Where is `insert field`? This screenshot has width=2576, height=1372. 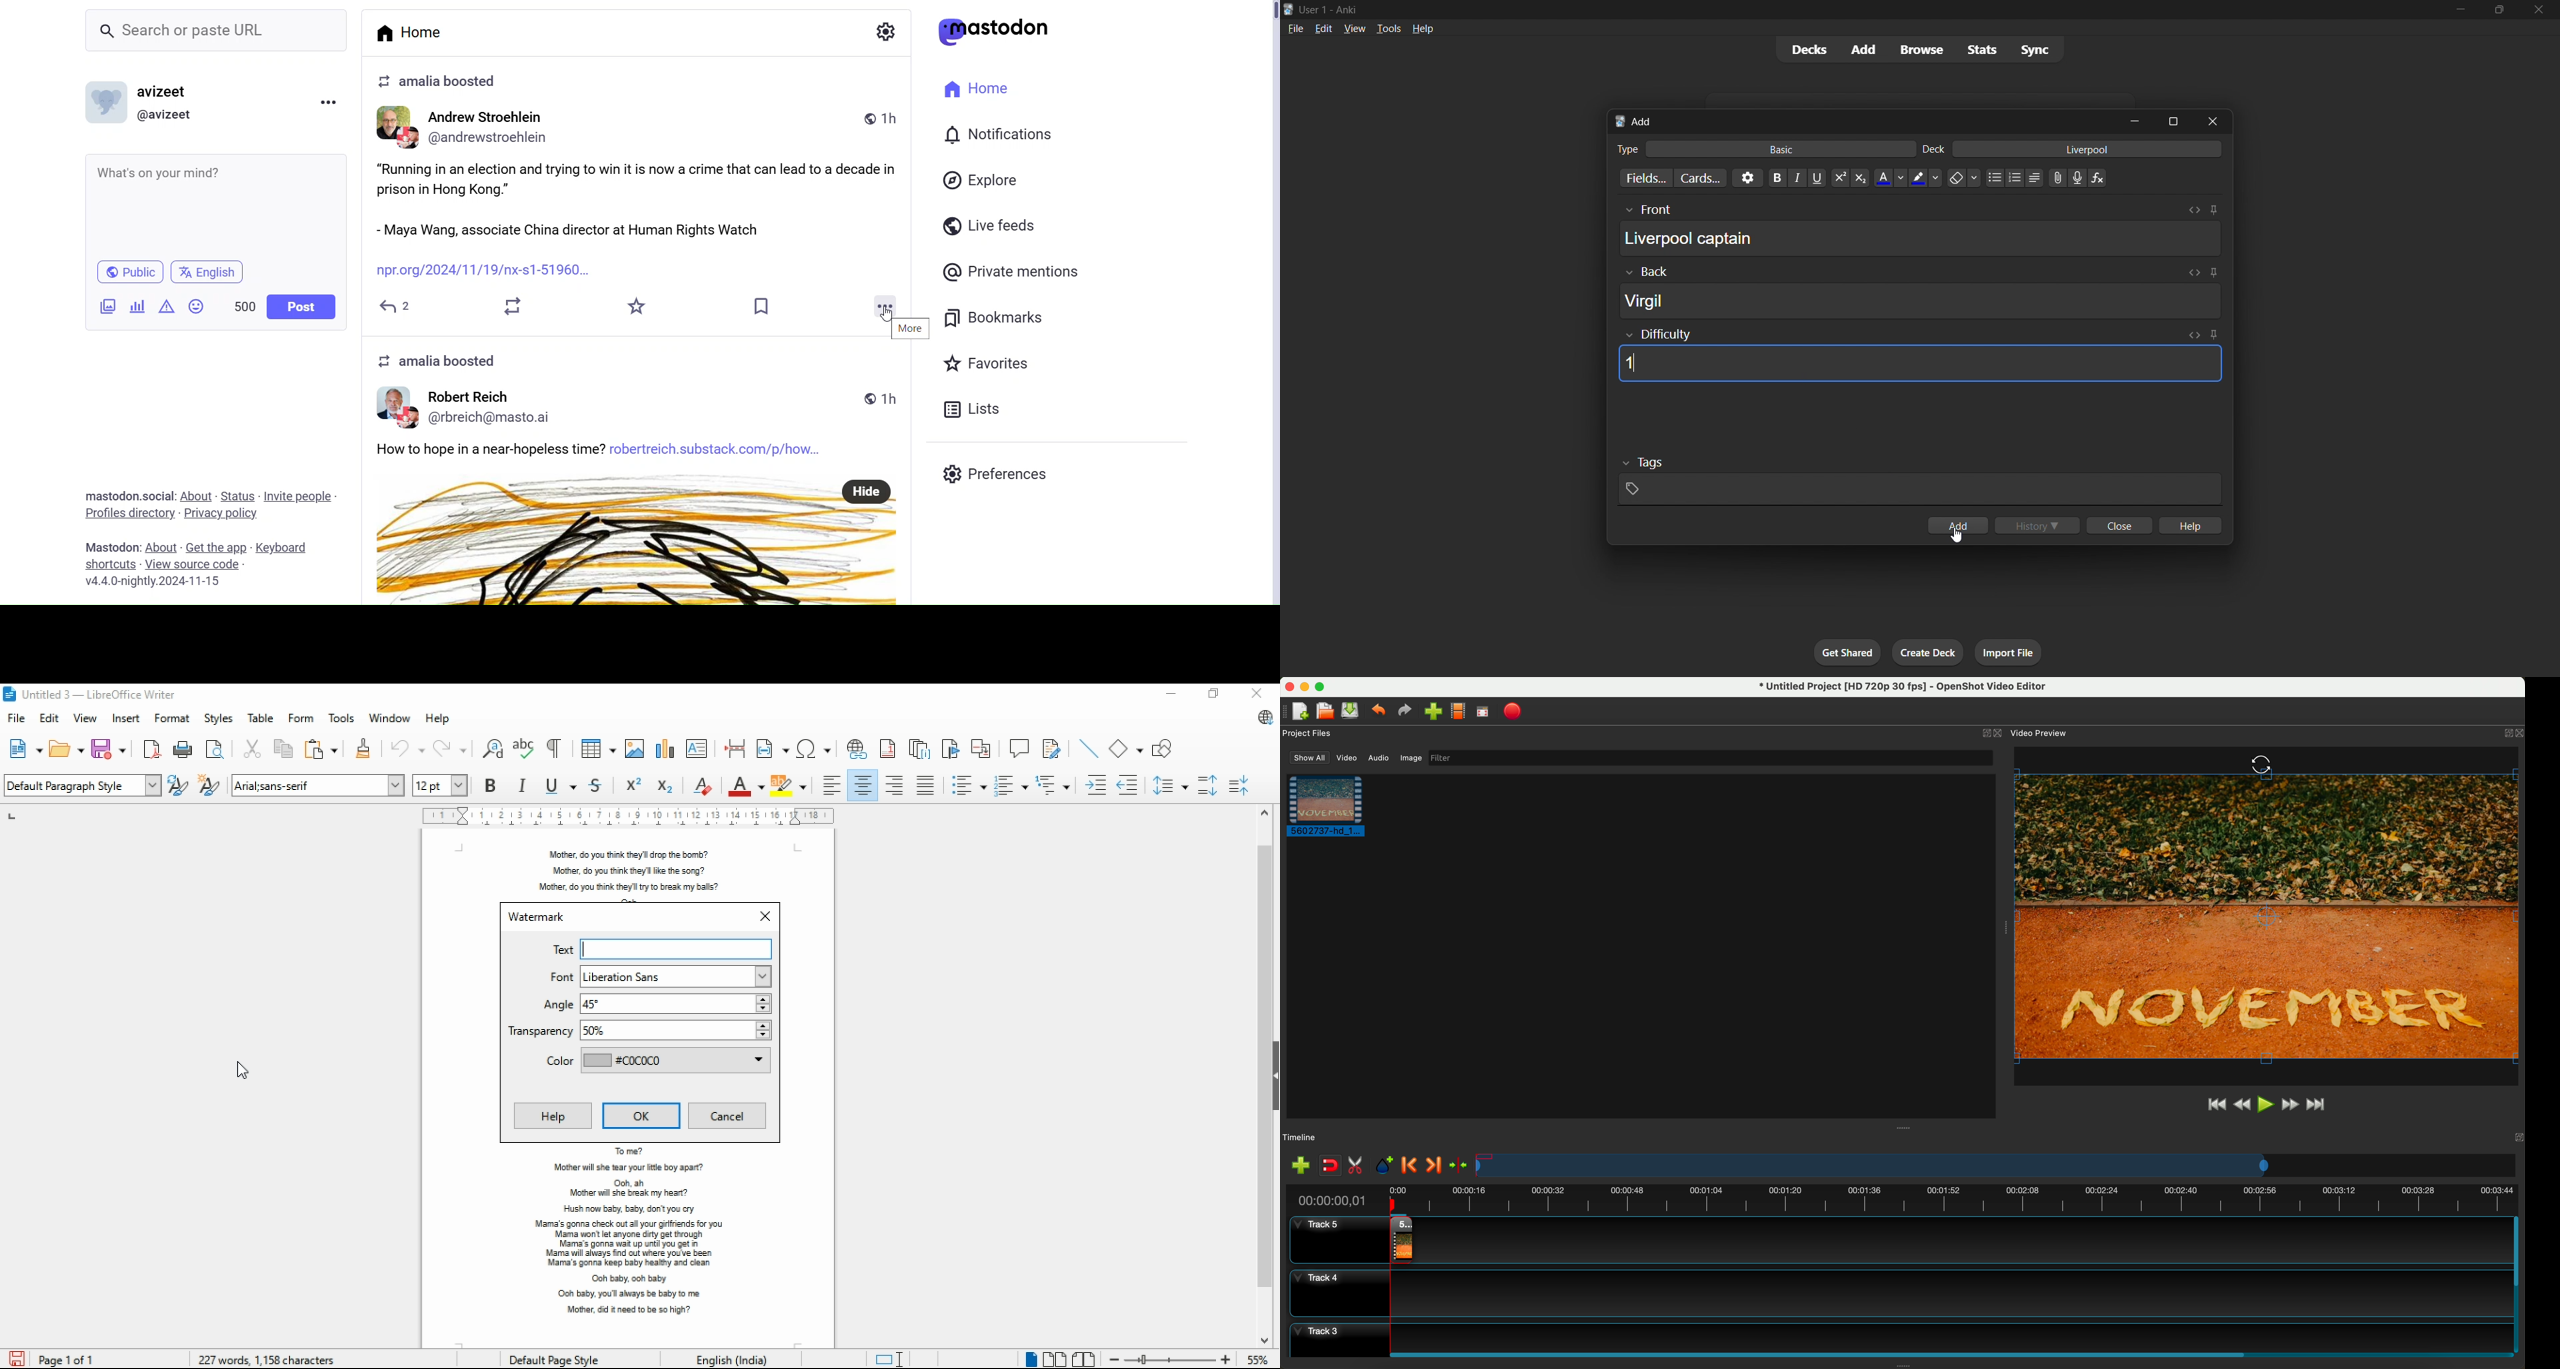
insert field is located at coordinates (773, 749).